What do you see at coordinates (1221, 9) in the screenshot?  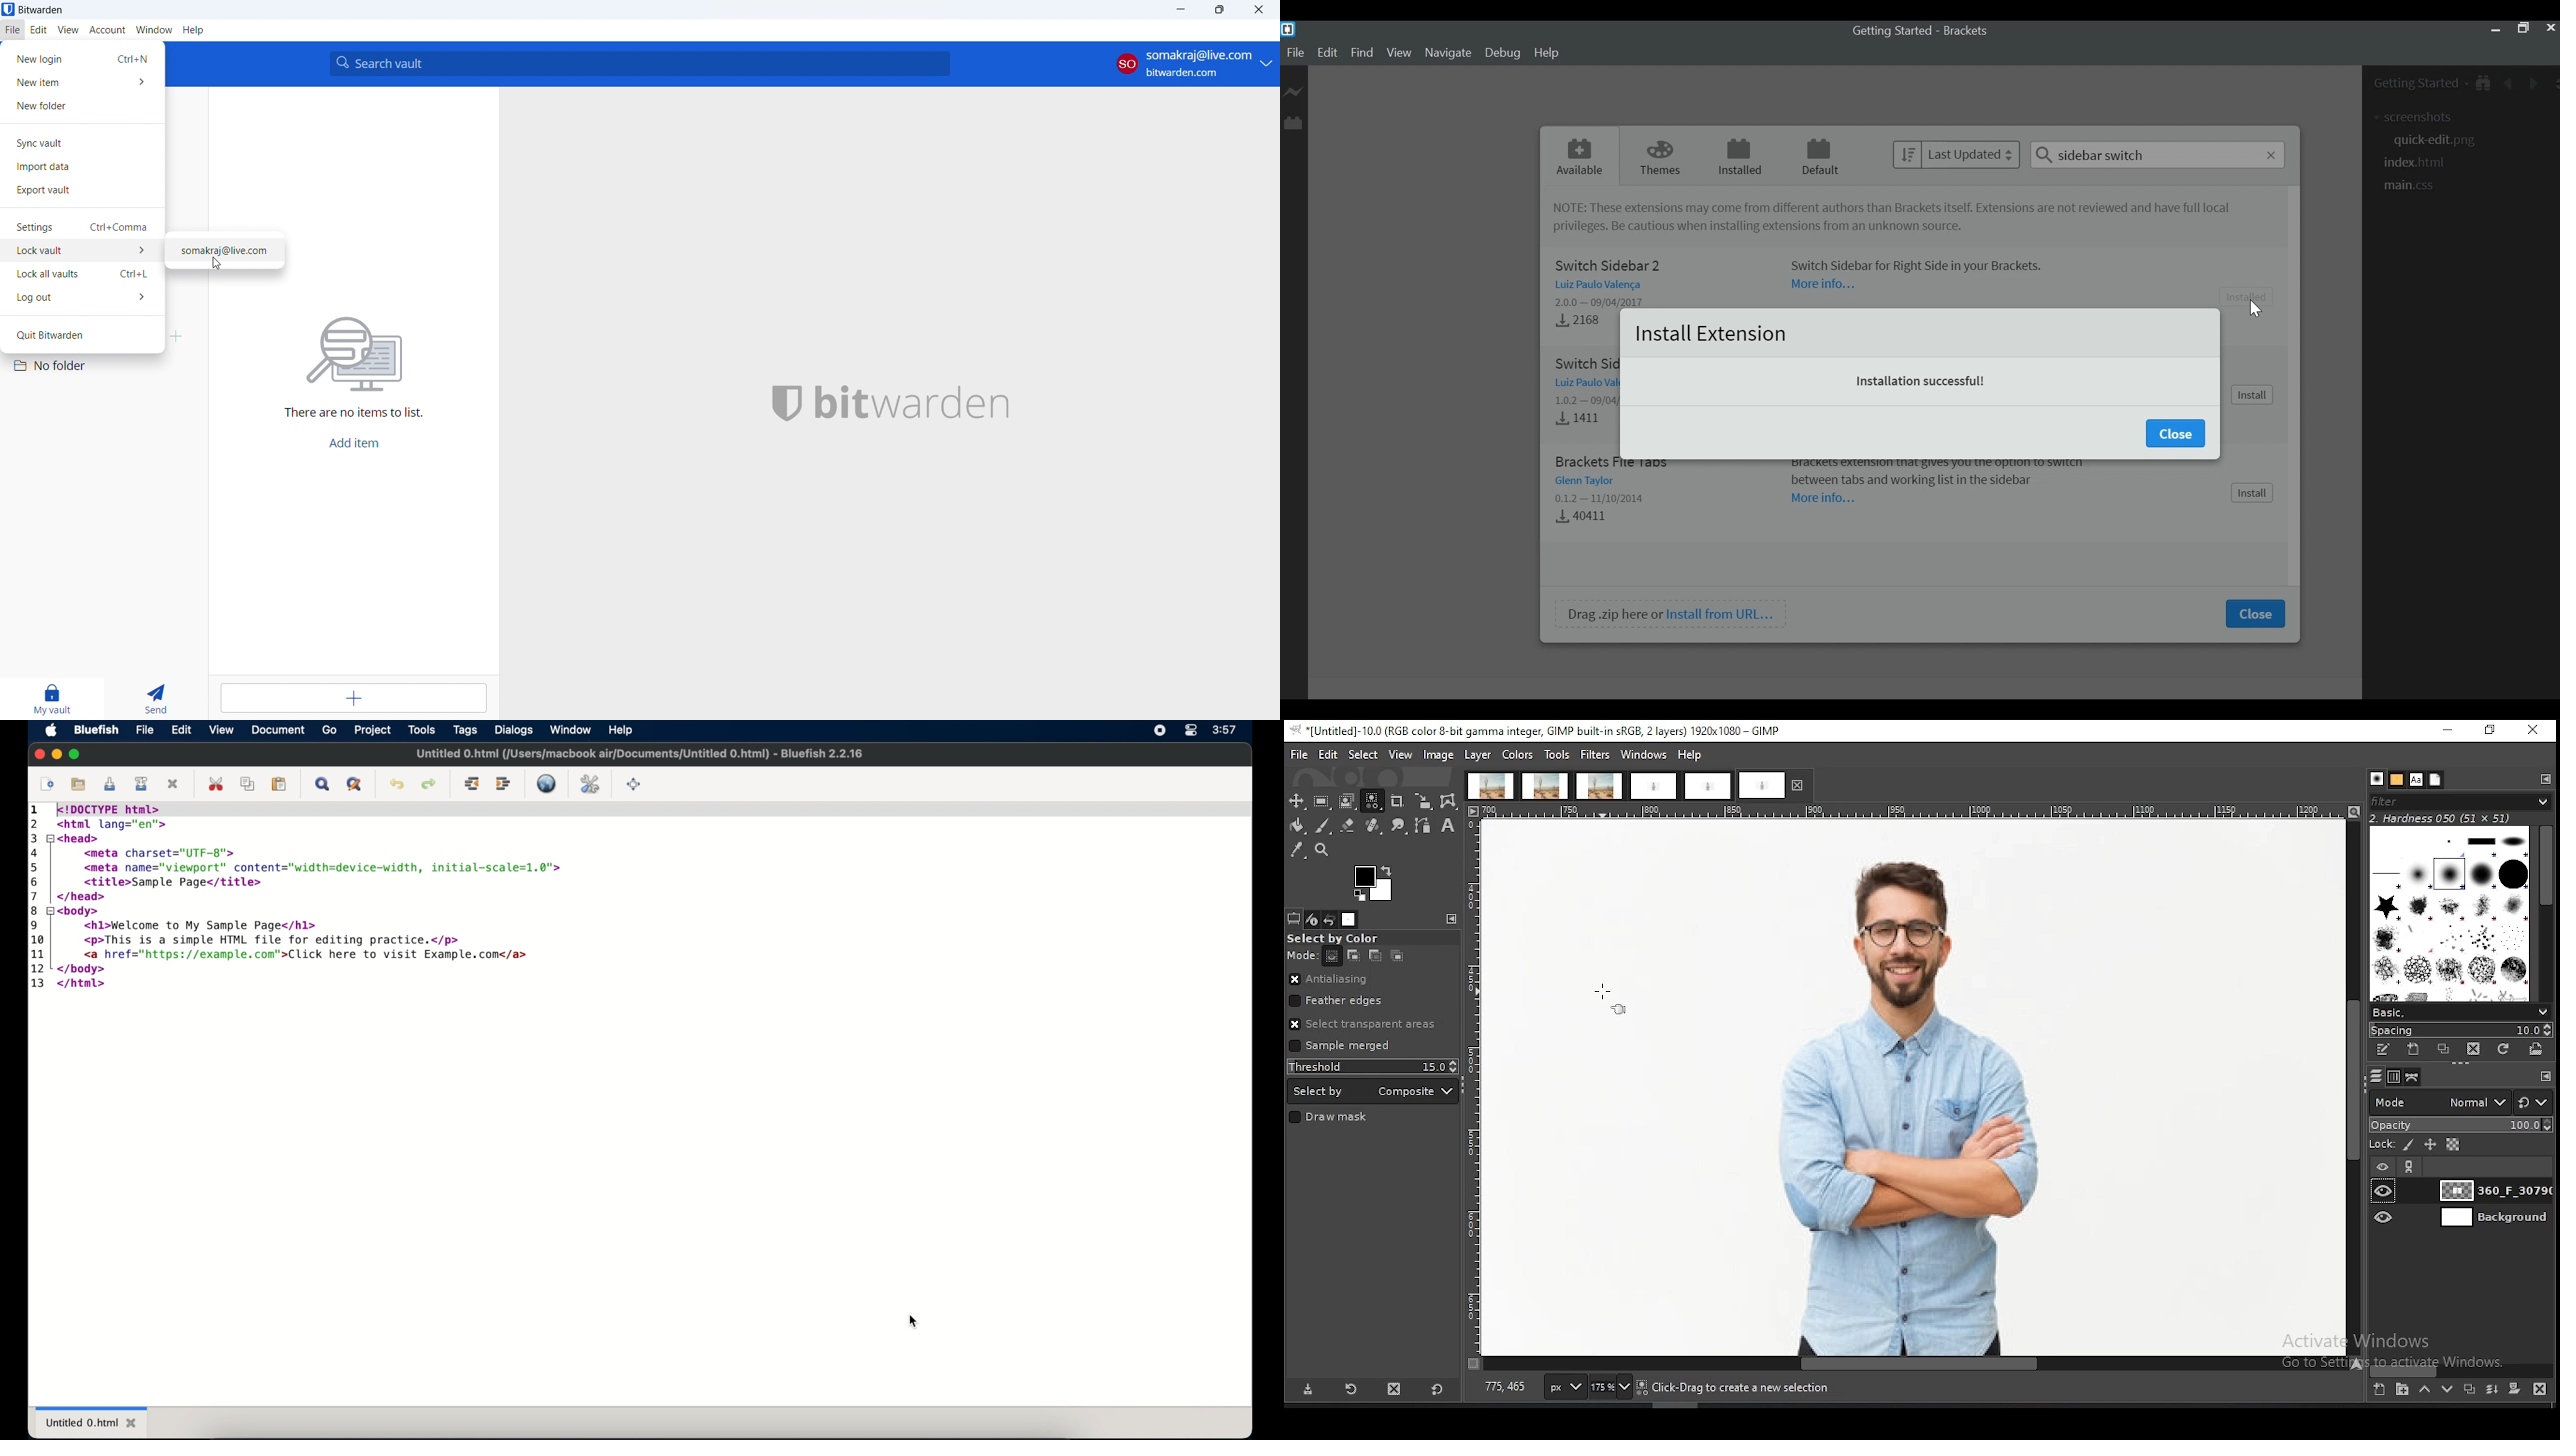 I see `maximize` at bounding box center [1221, 9].